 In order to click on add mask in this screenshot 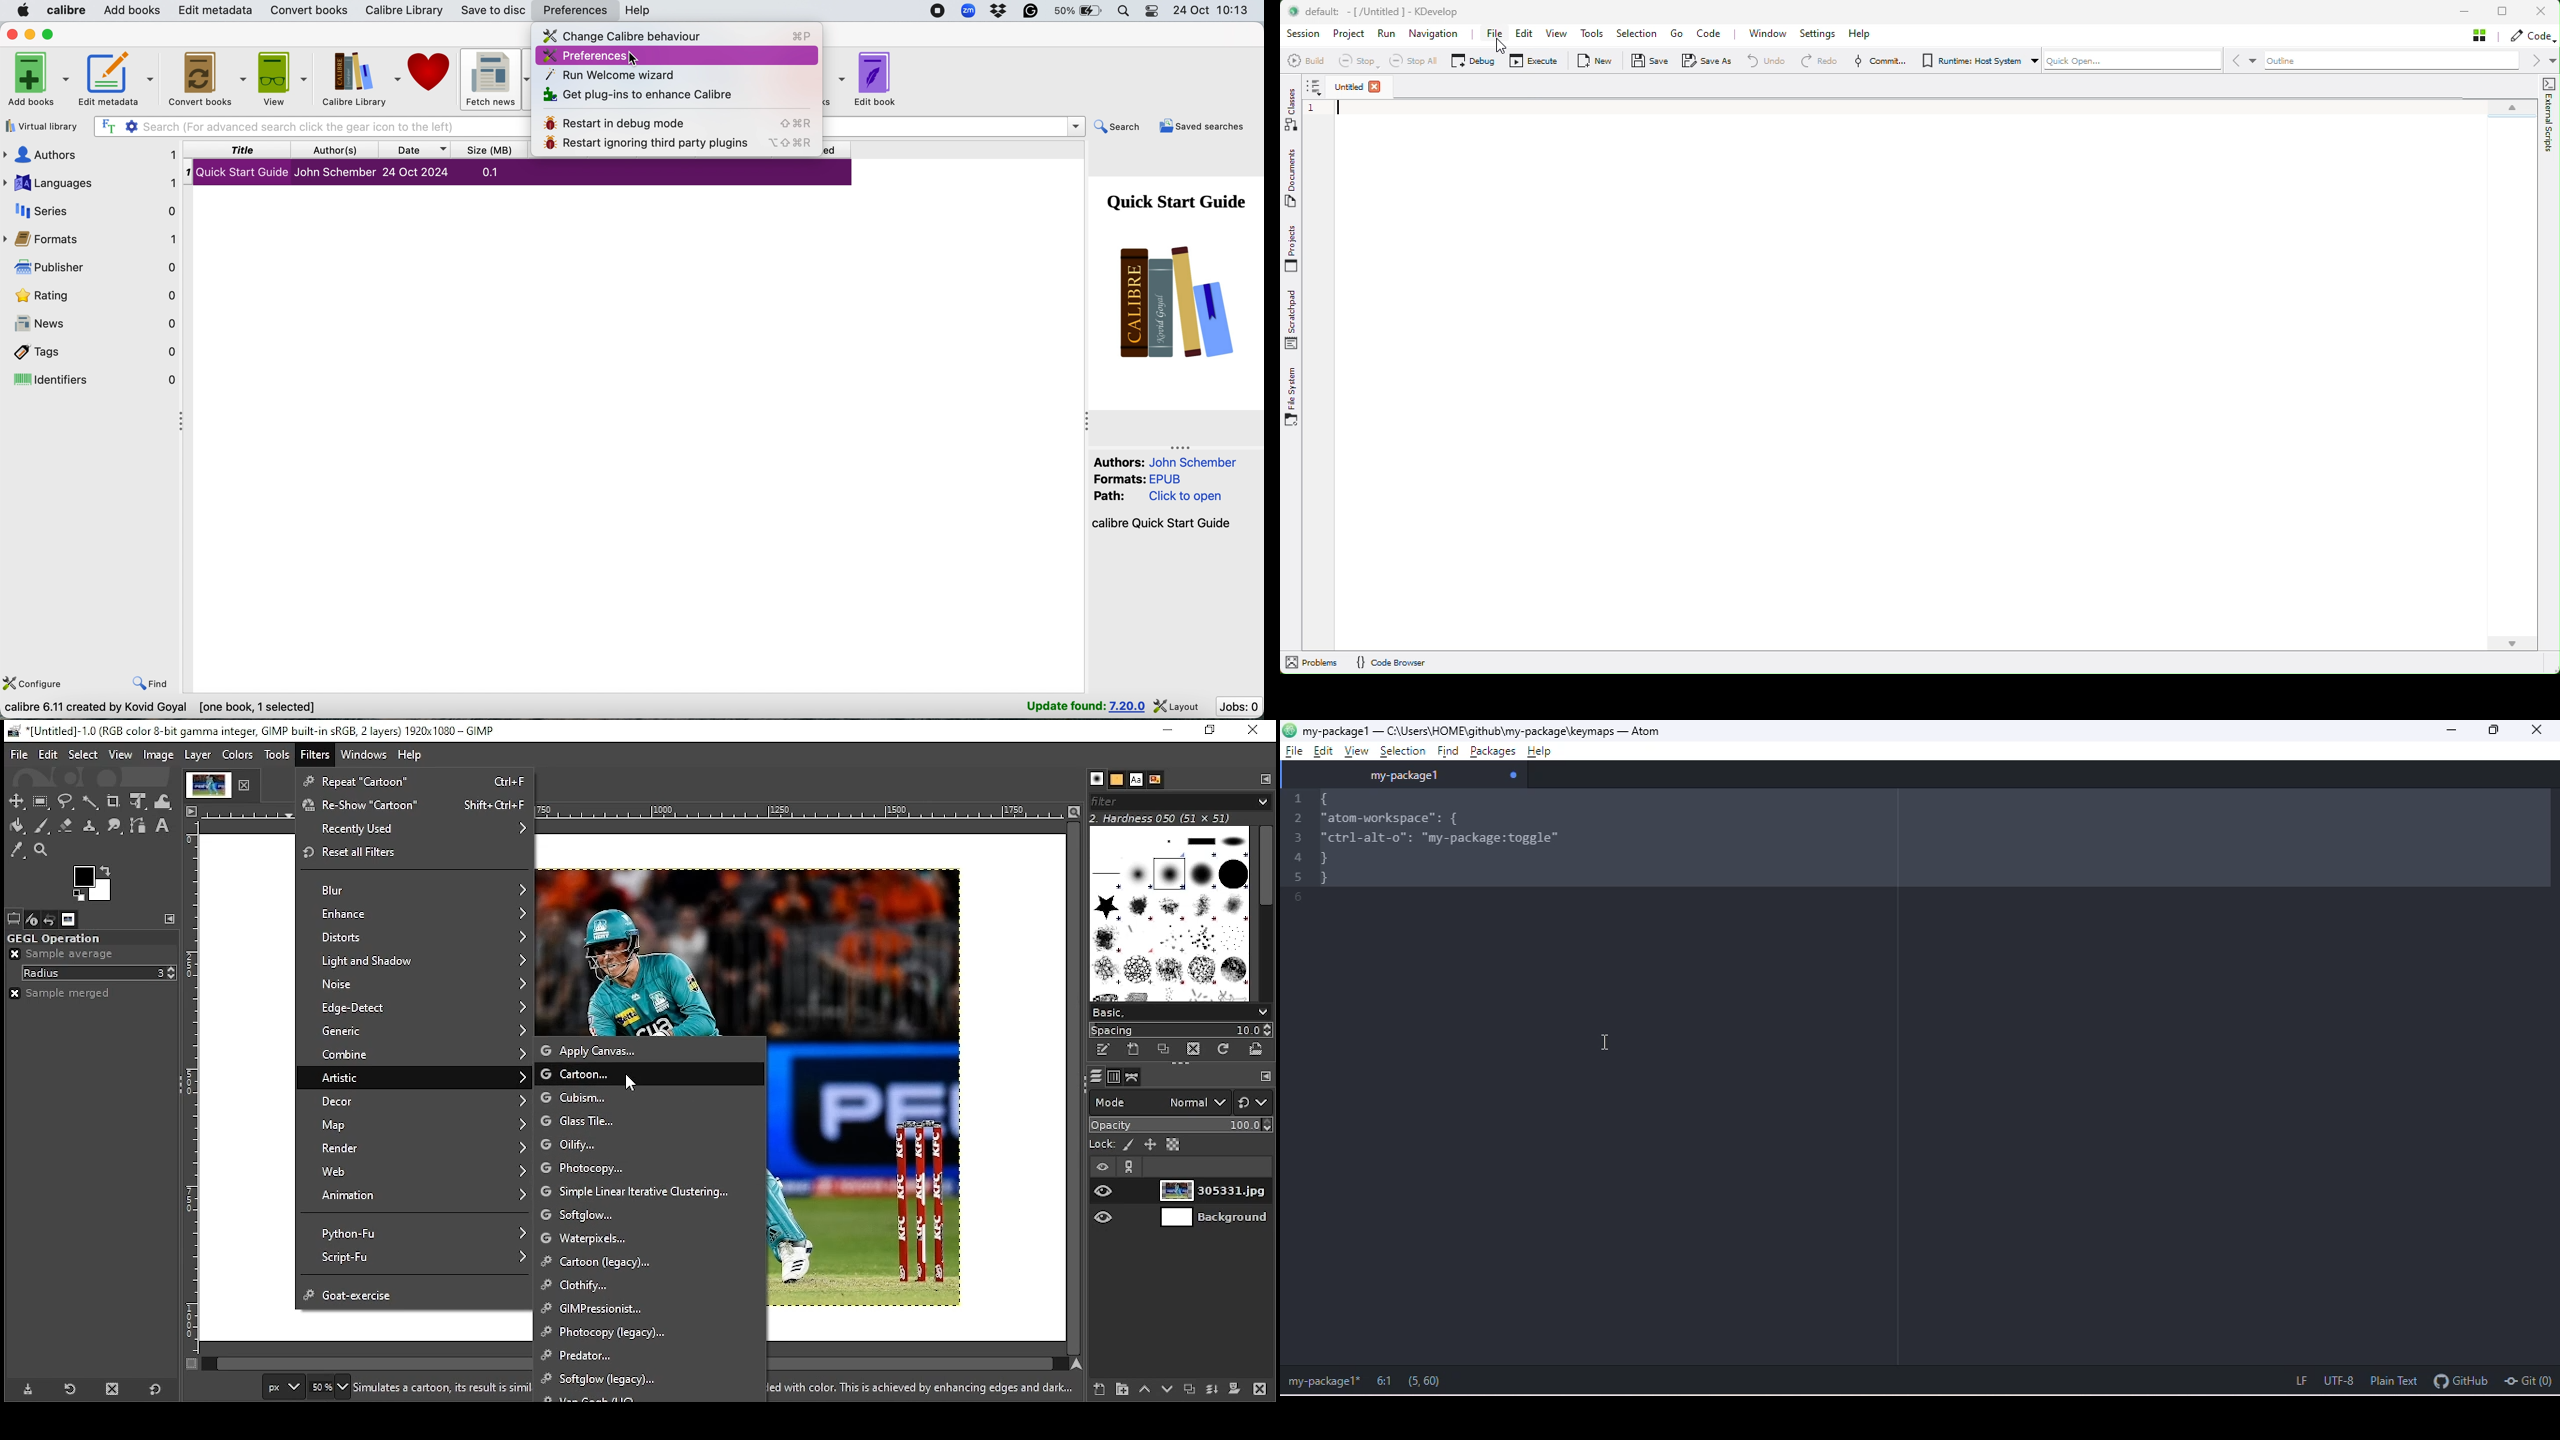, I will do `click(1235, 1391)`.